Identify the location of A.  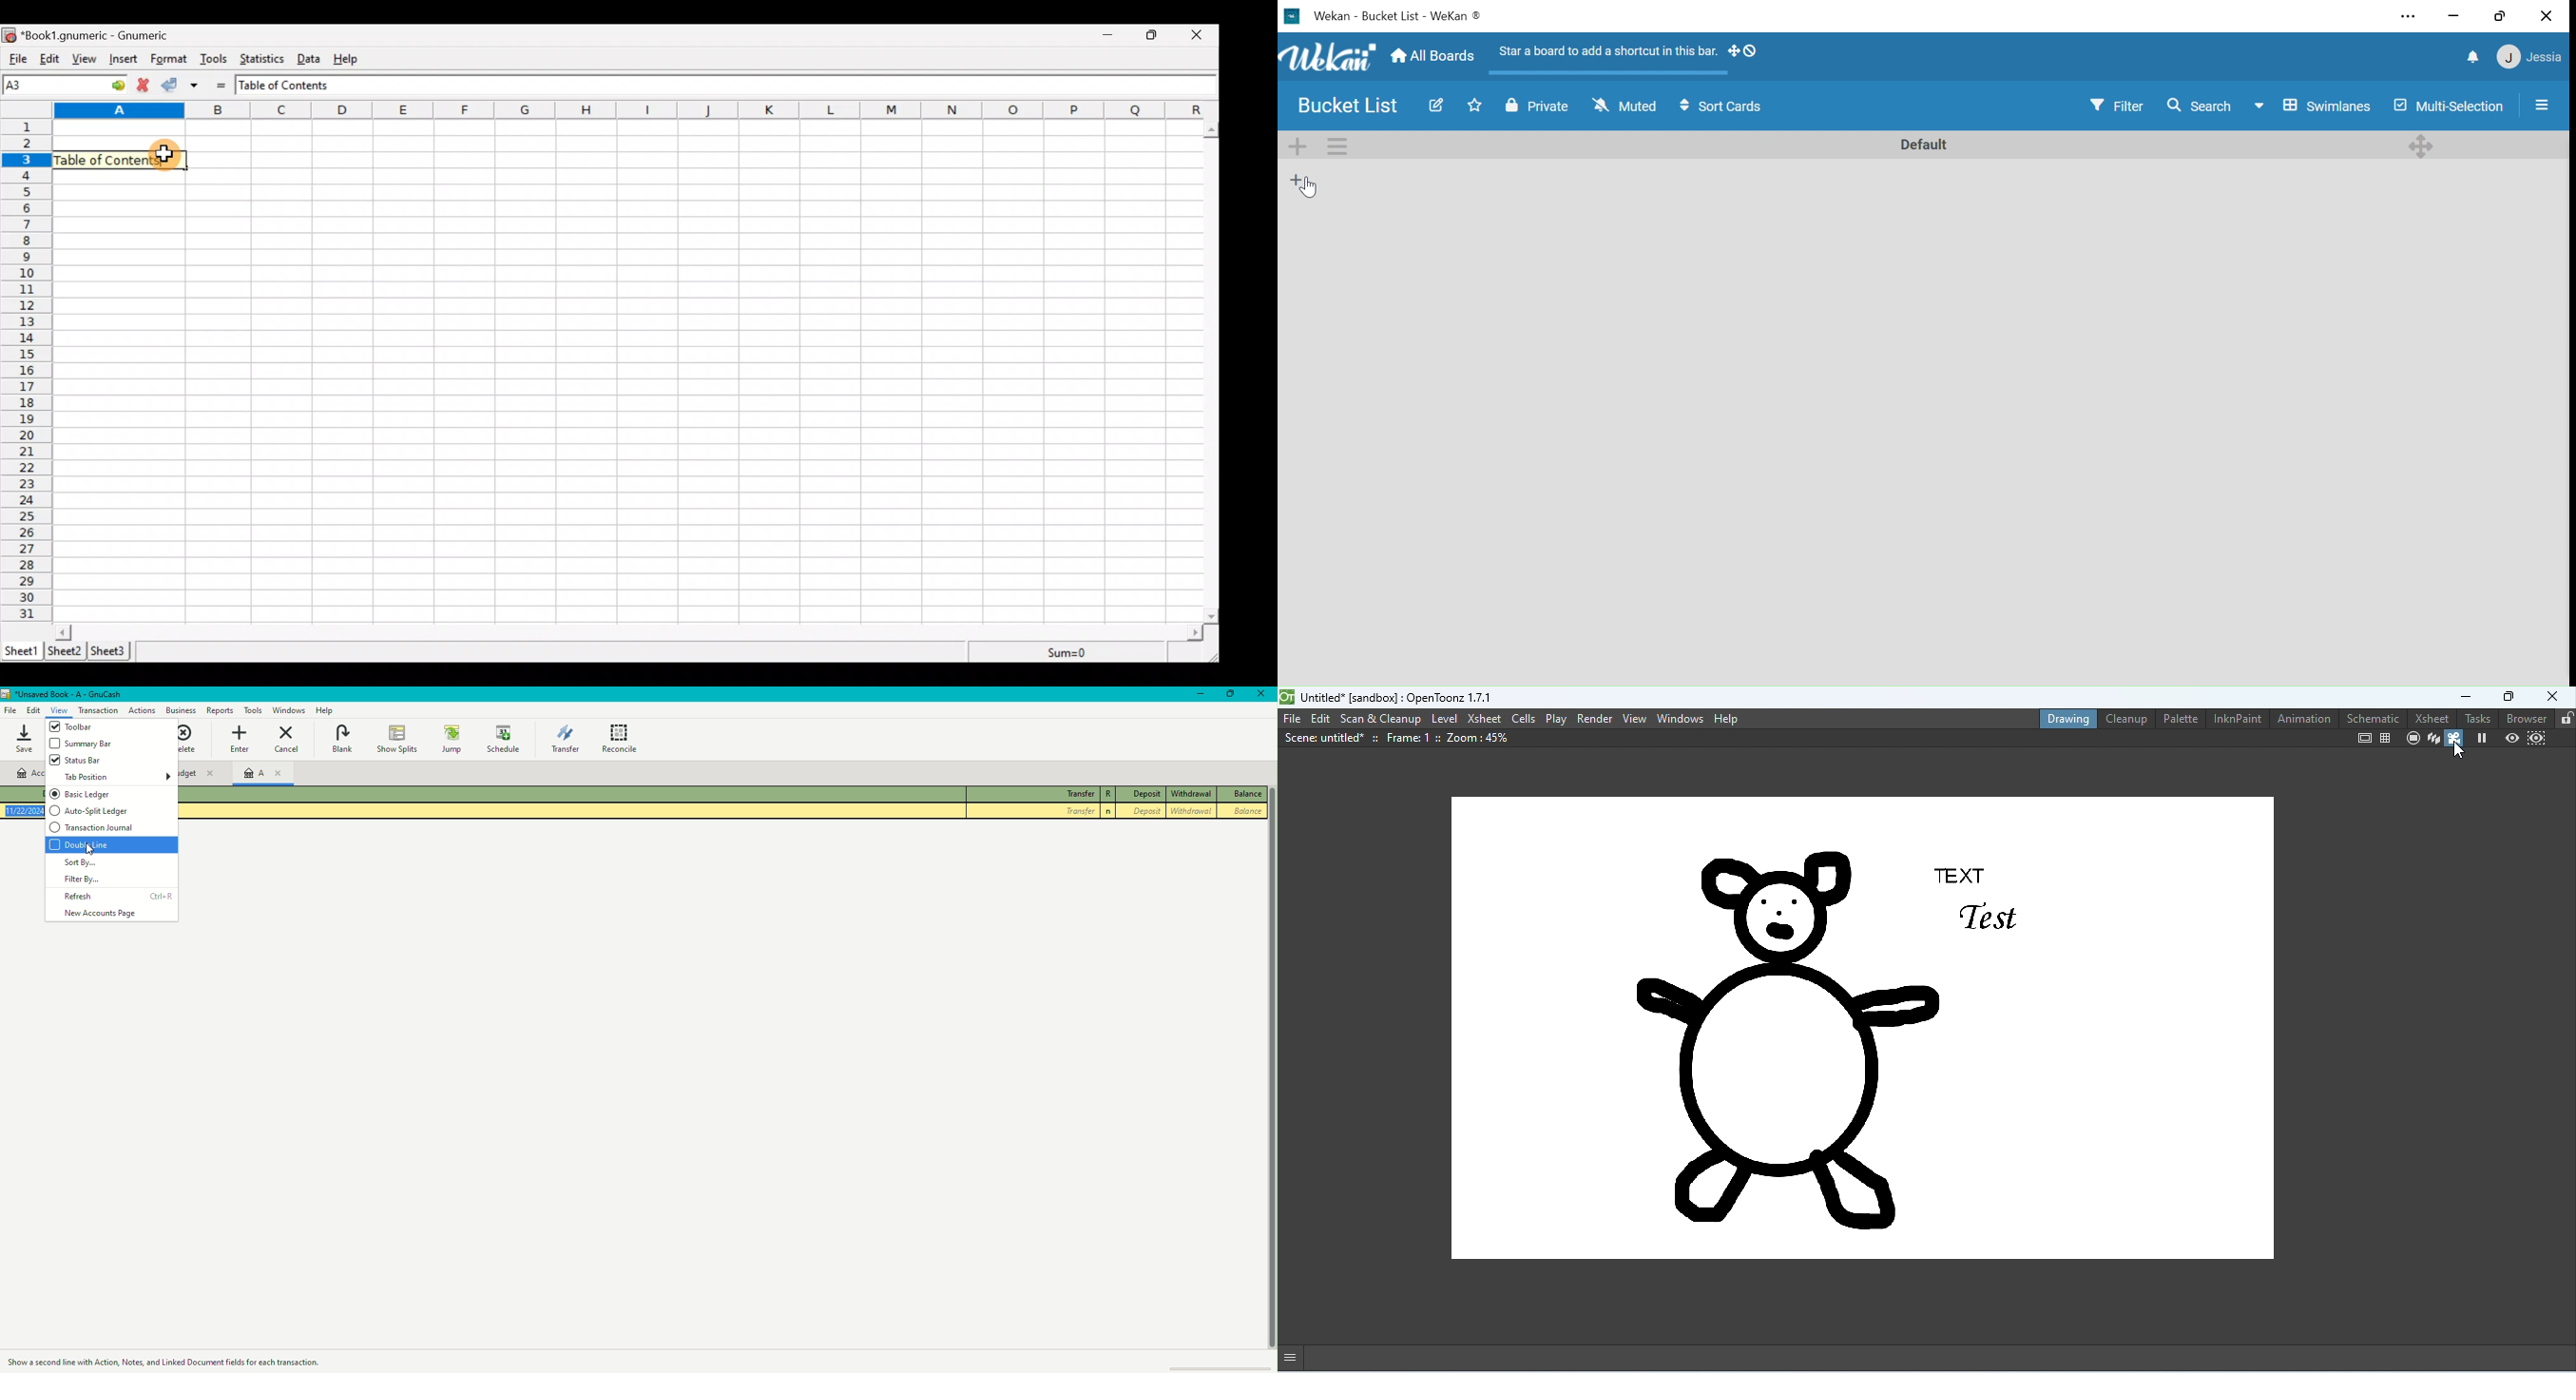
(269, 773).